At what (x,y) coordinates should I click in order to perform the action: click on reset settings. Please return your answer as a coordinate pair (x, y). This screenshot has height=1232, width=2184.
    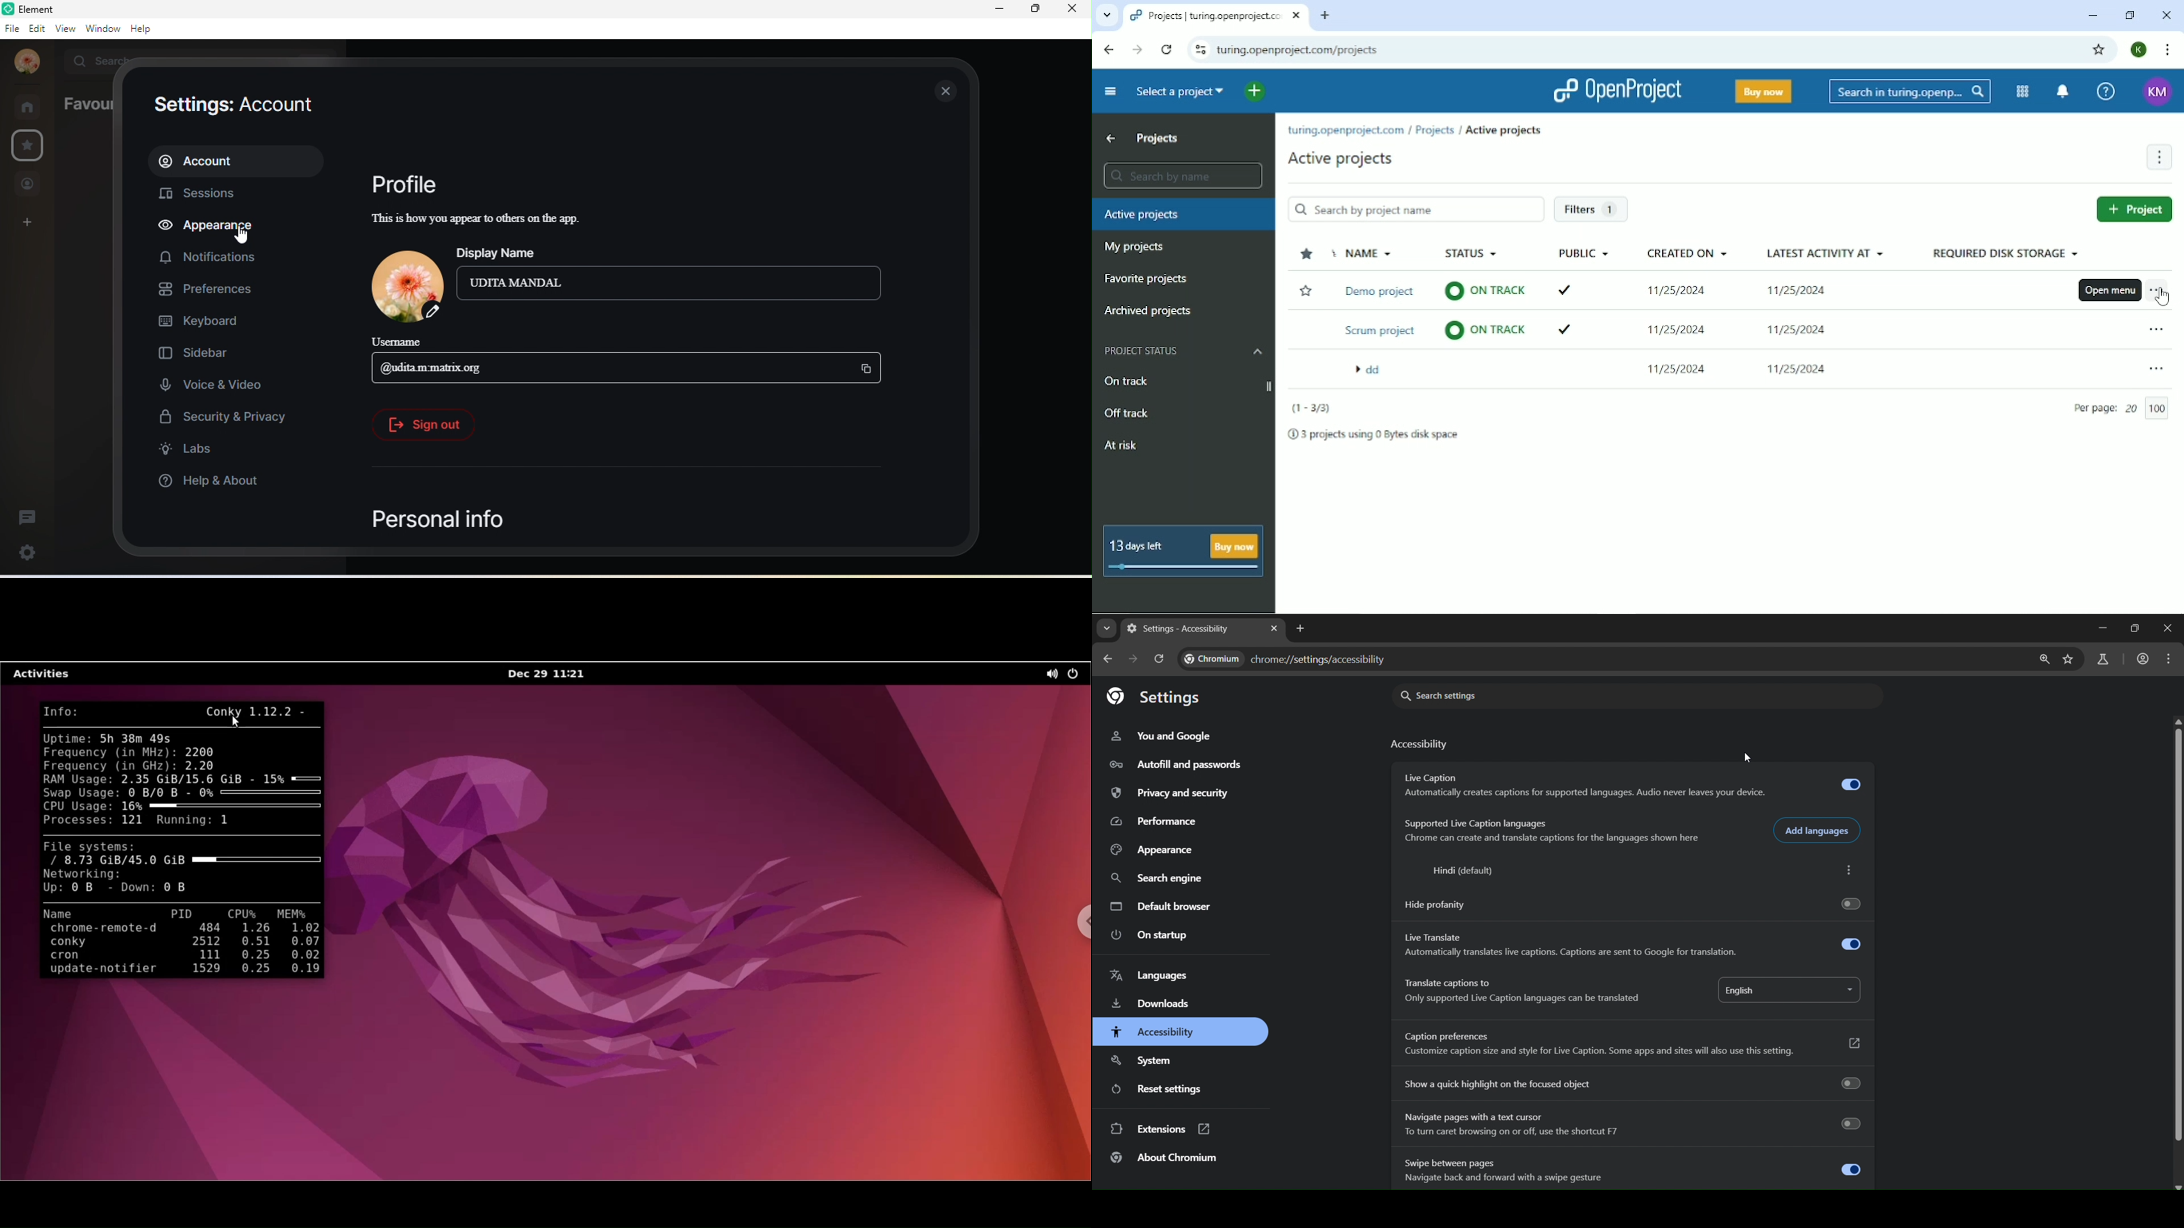
    Looking at the image, I should click on (1163, 1091).